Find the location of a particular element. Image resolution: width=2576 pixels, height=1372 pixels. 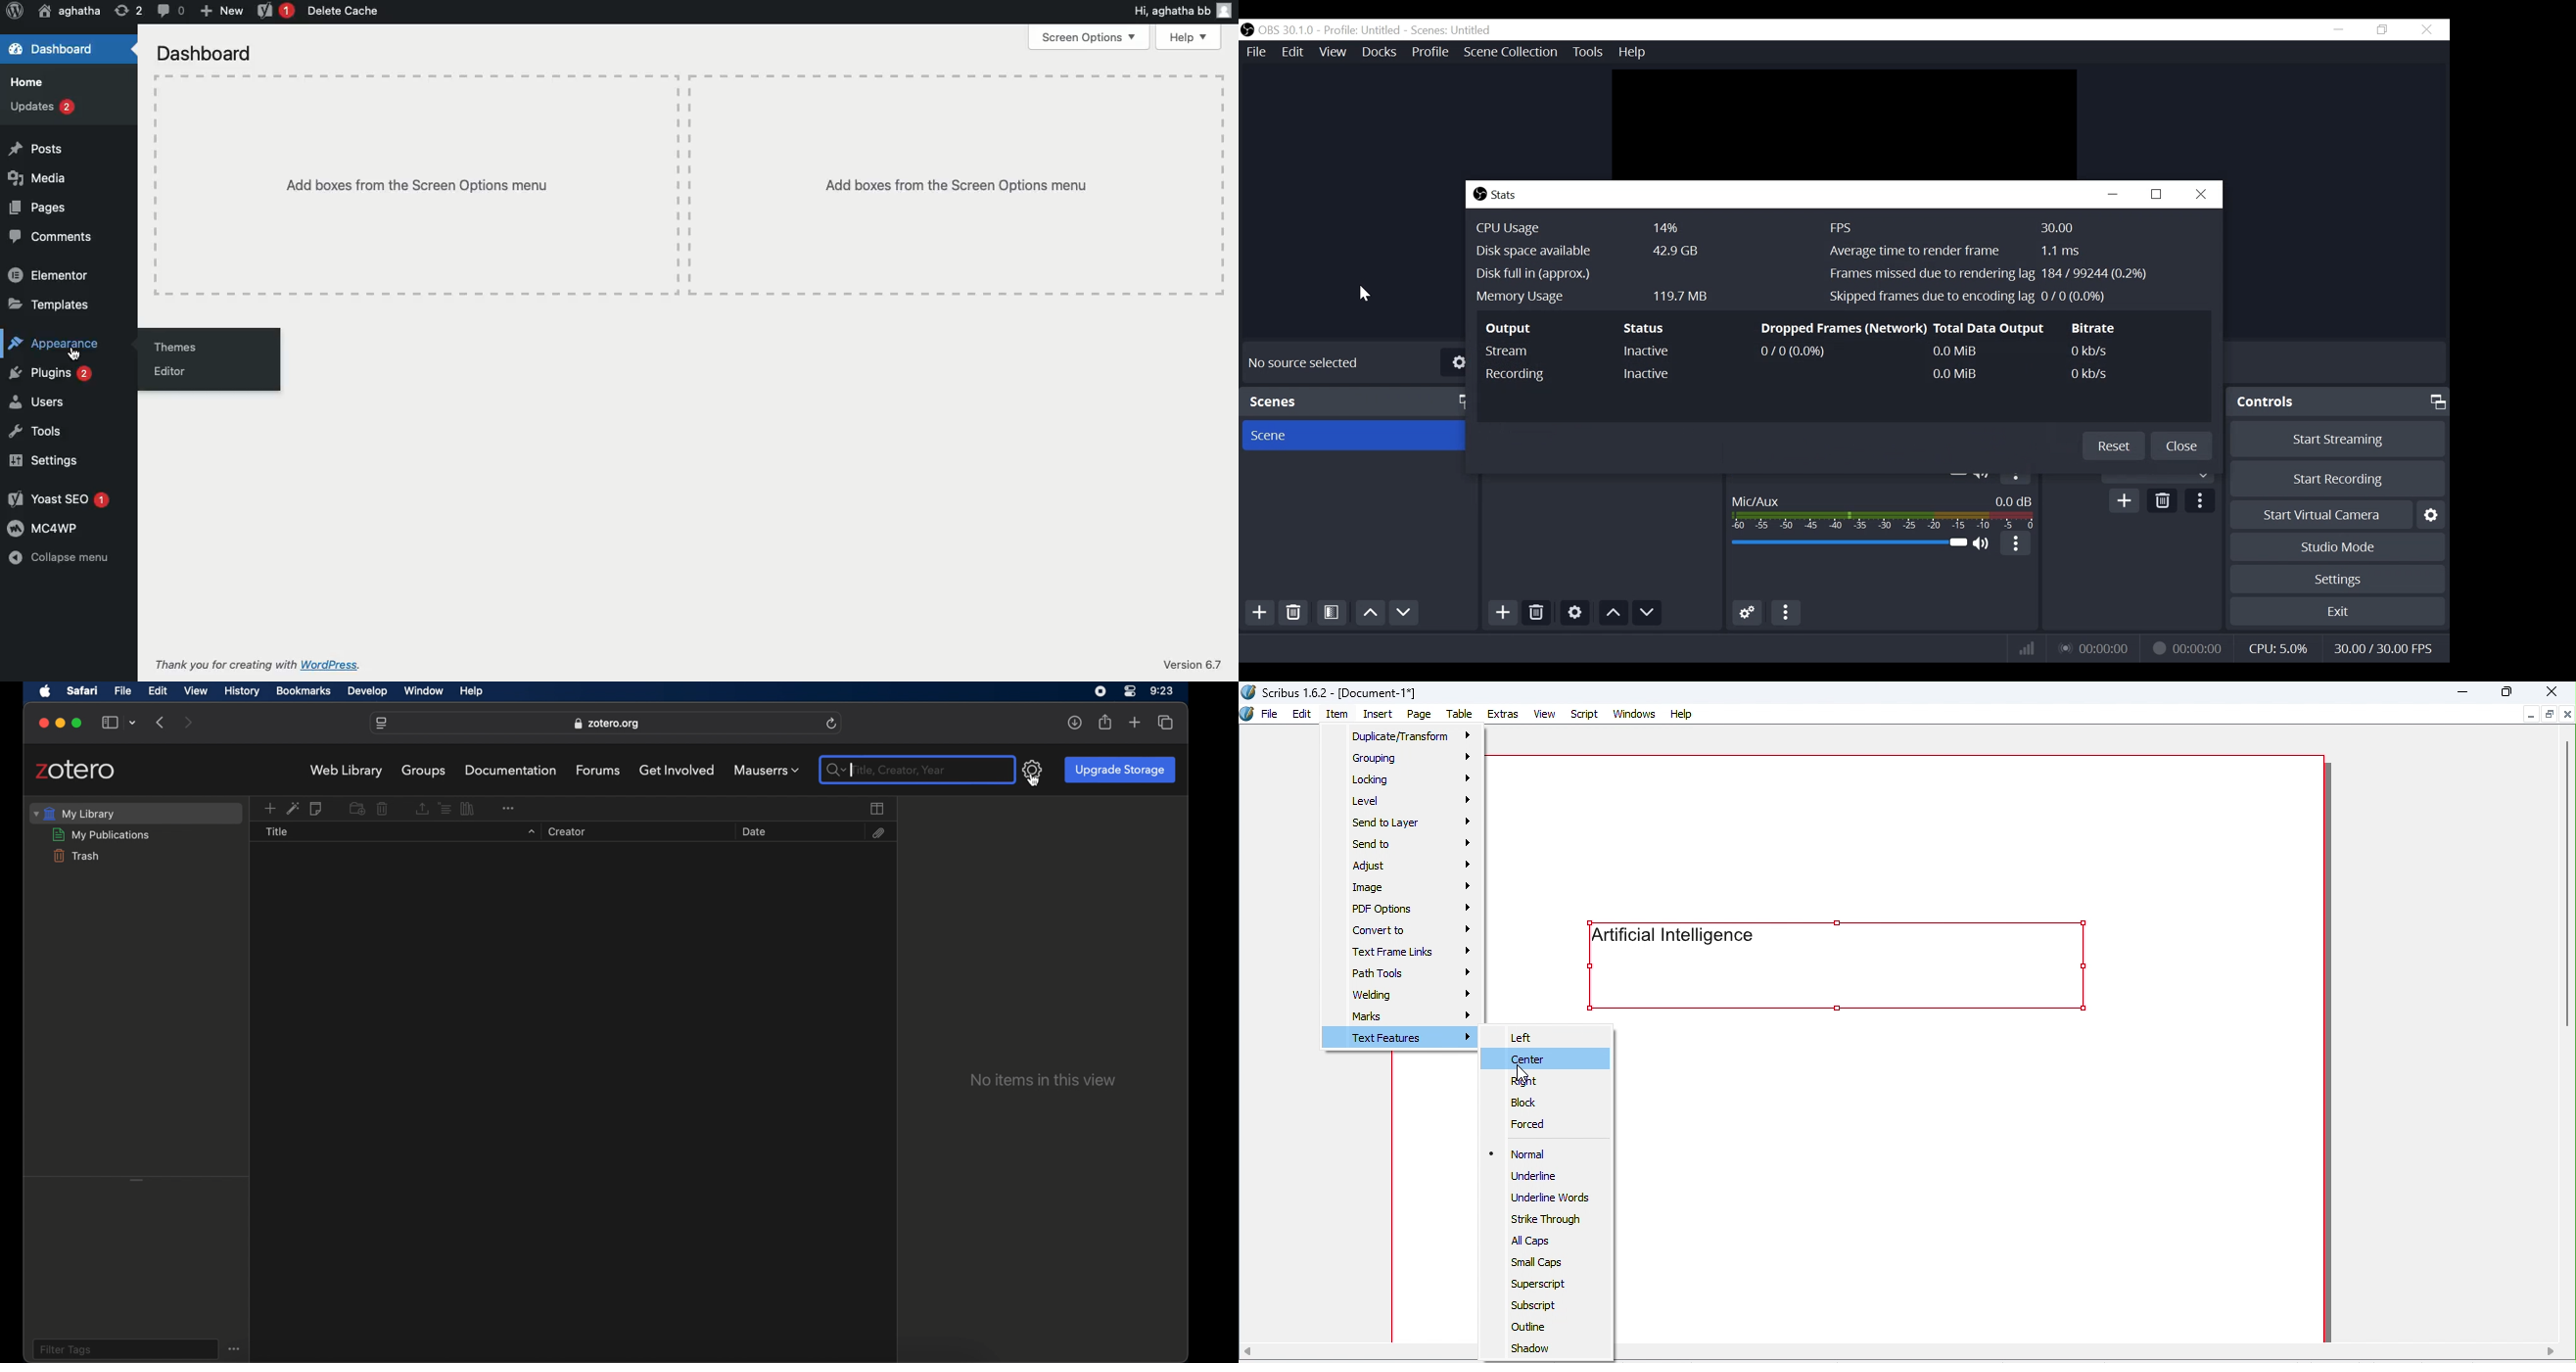

Exit is located at coordinates (2337, 612).